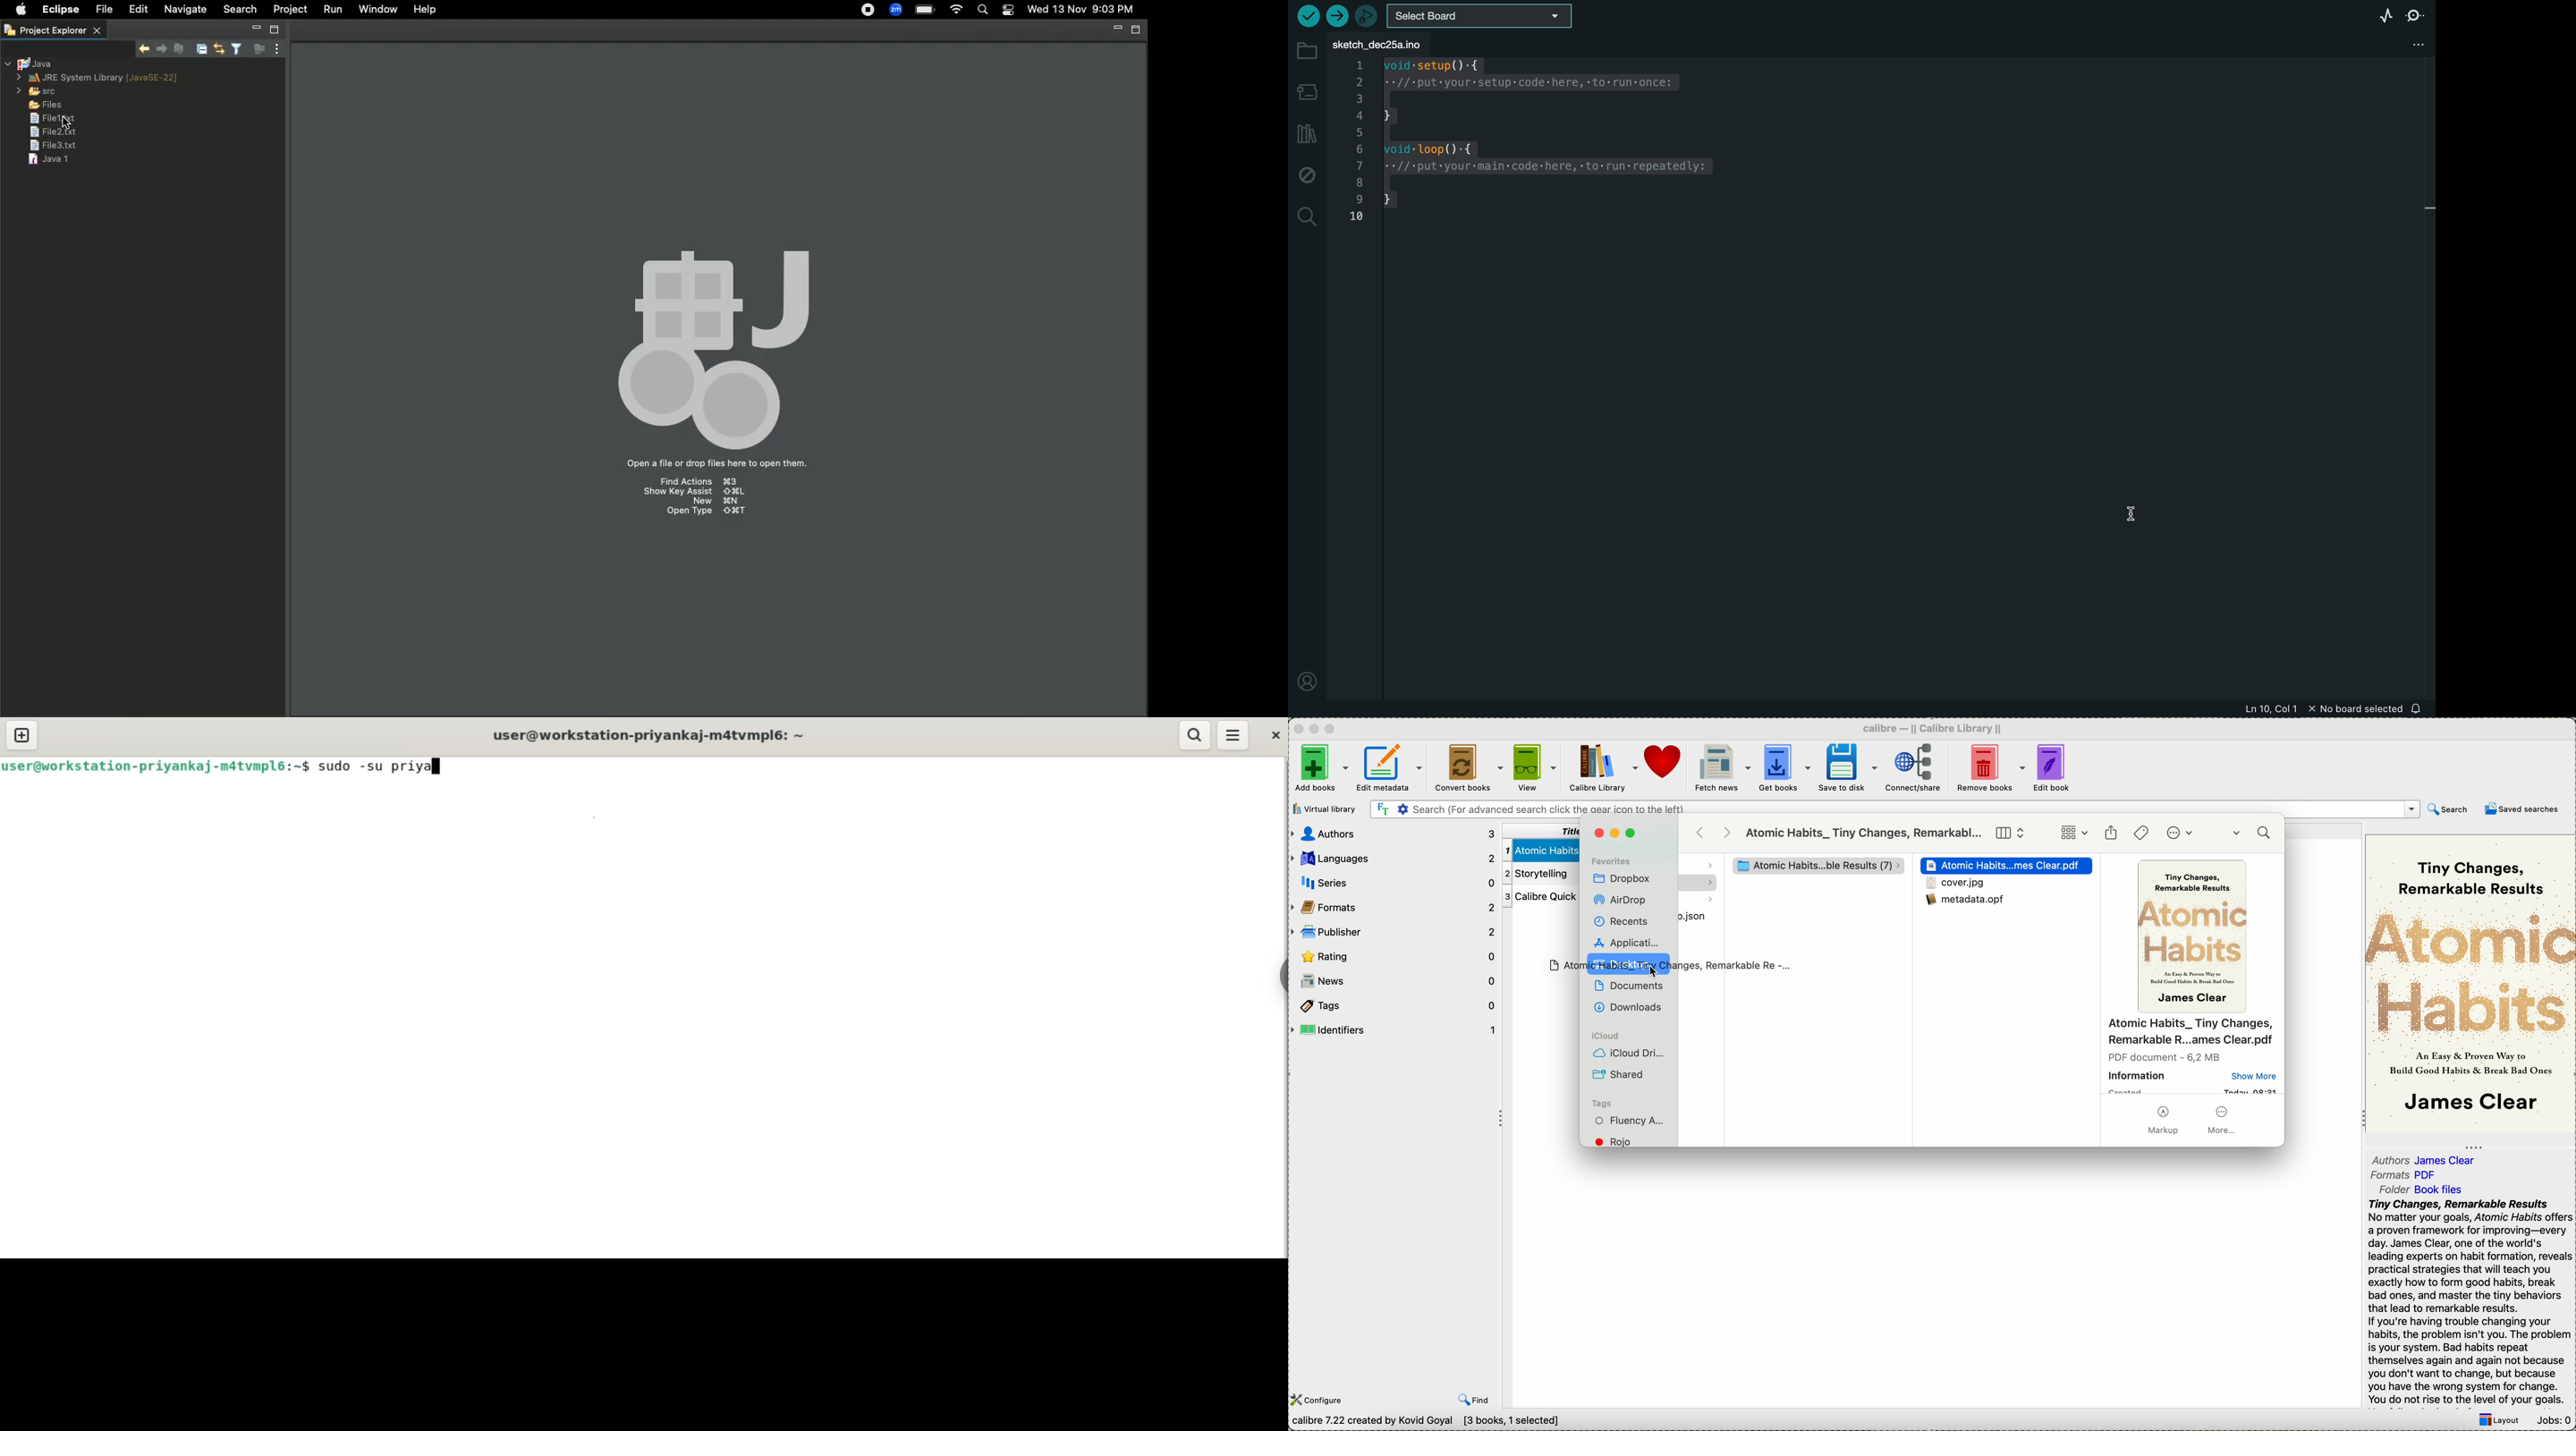 The height and width of the screenshot is (1456, 2576). Describe the element at coordinates (2163, 1122) in the screenshot. I see `markup` at that location.